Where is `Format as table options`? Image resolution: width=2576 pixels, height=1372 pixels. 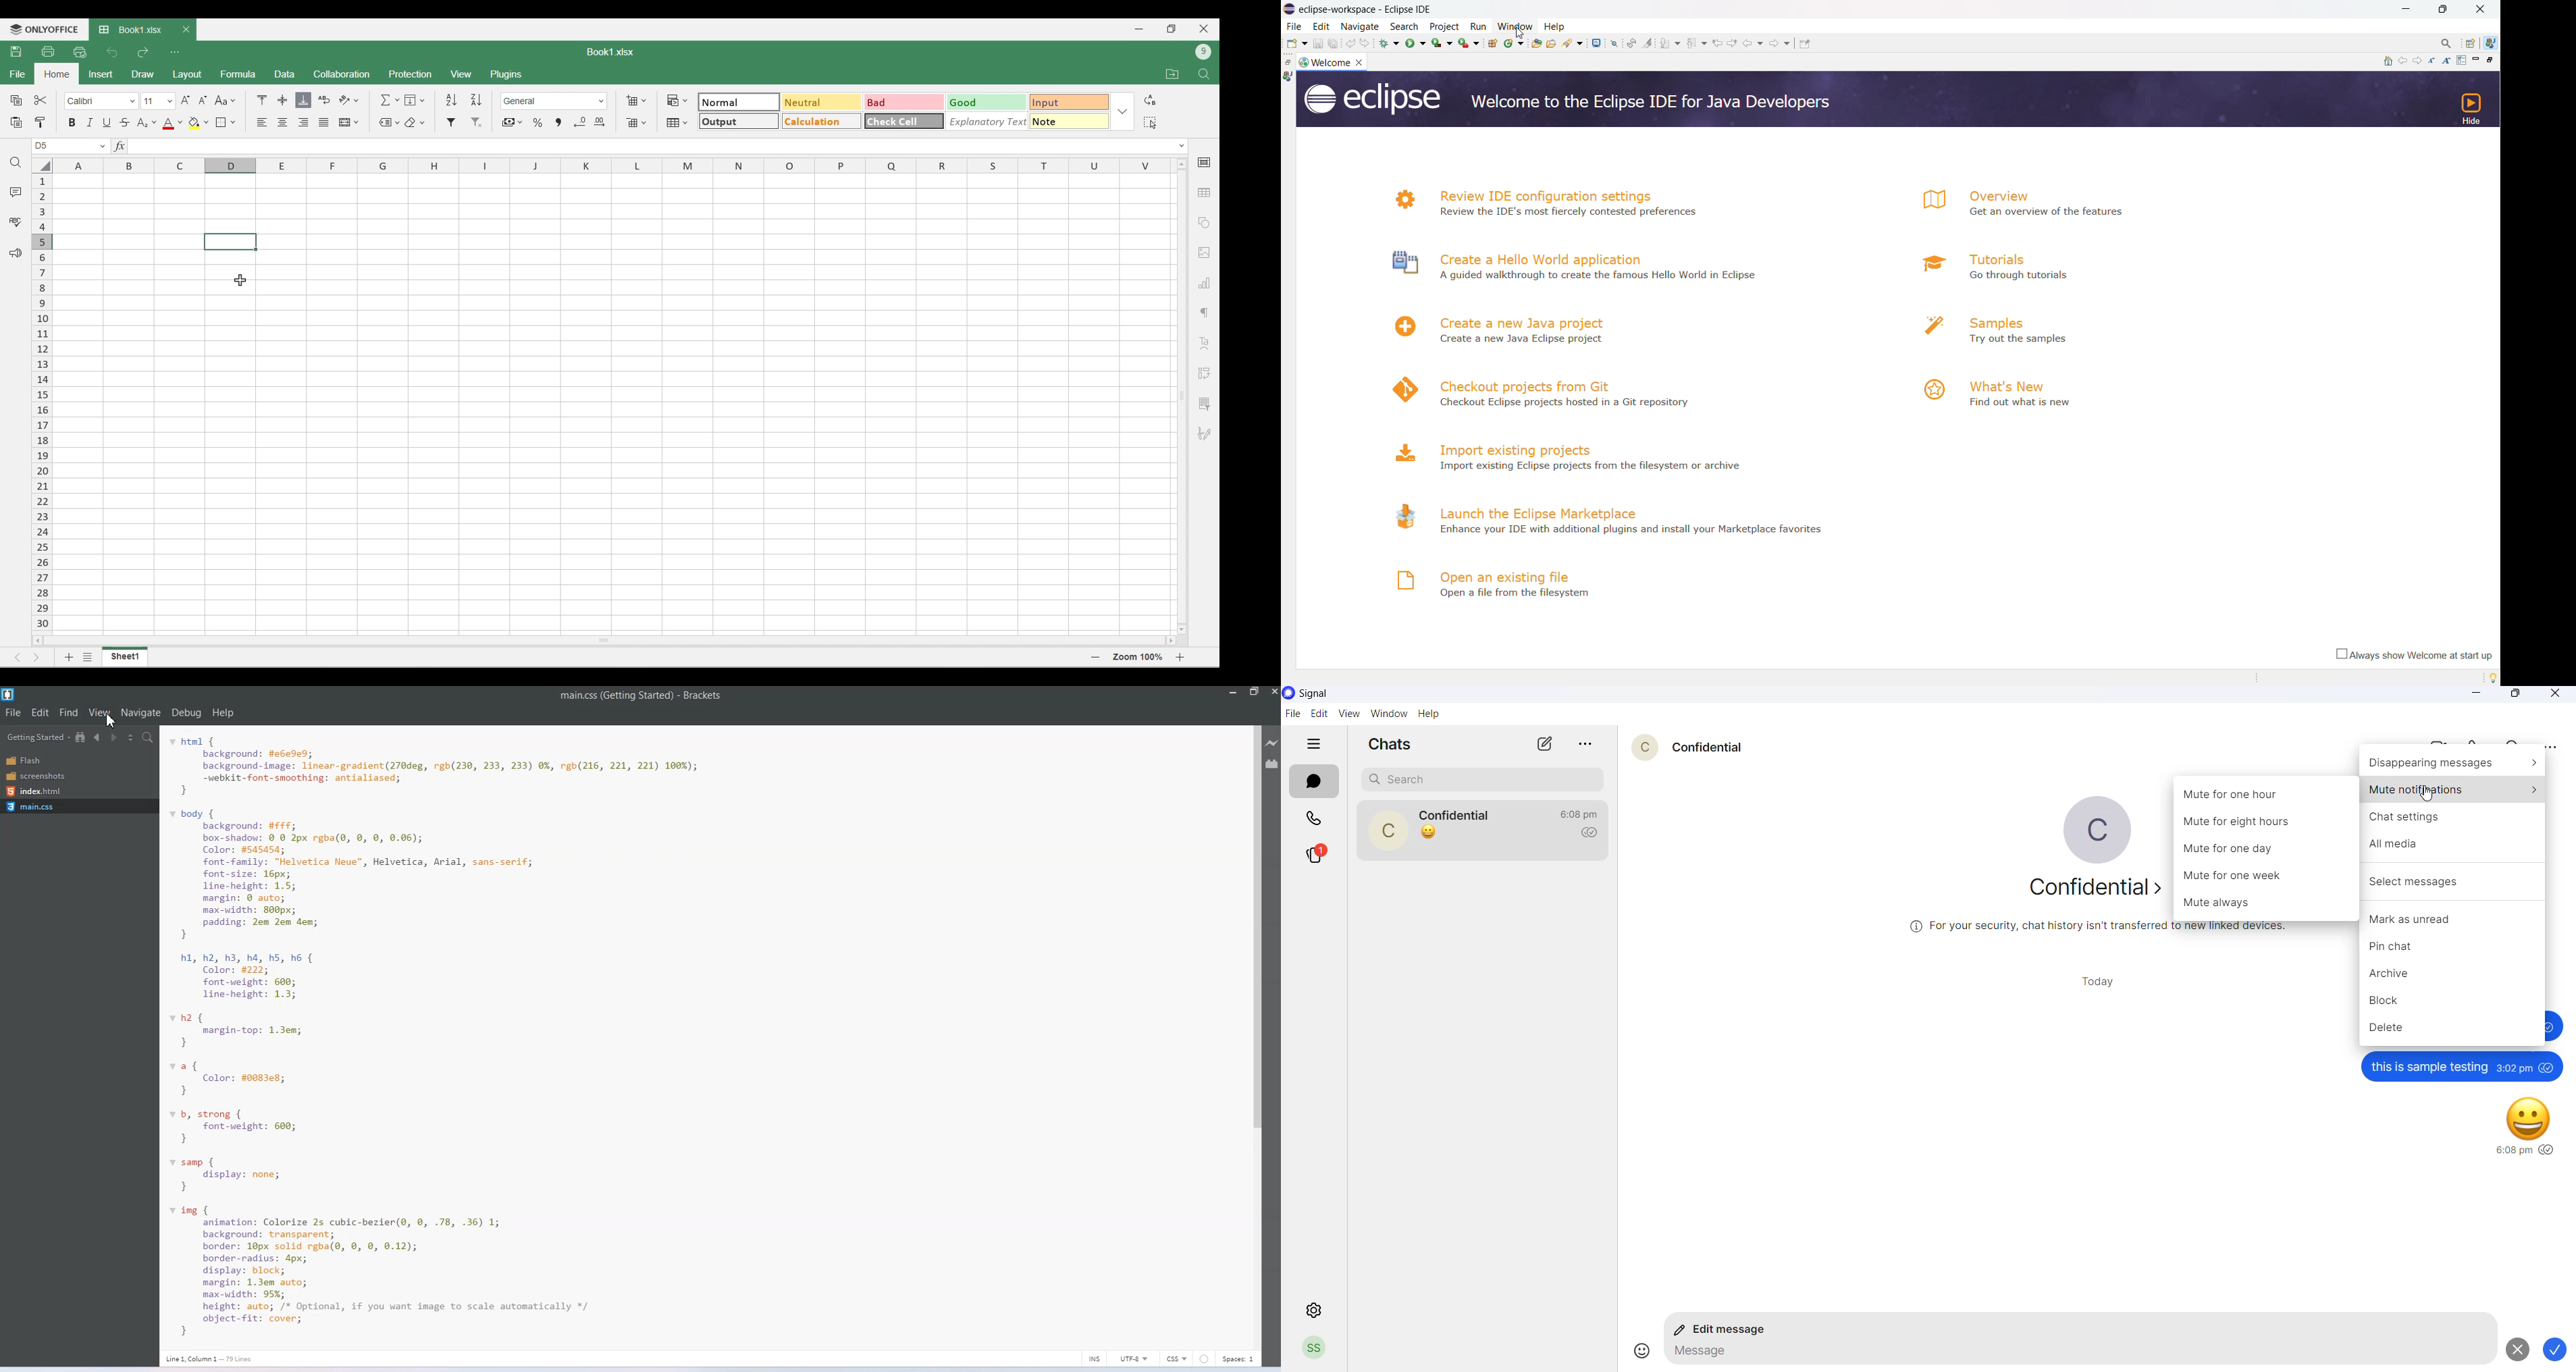
Format as table options is located at coordinates (677, 123).